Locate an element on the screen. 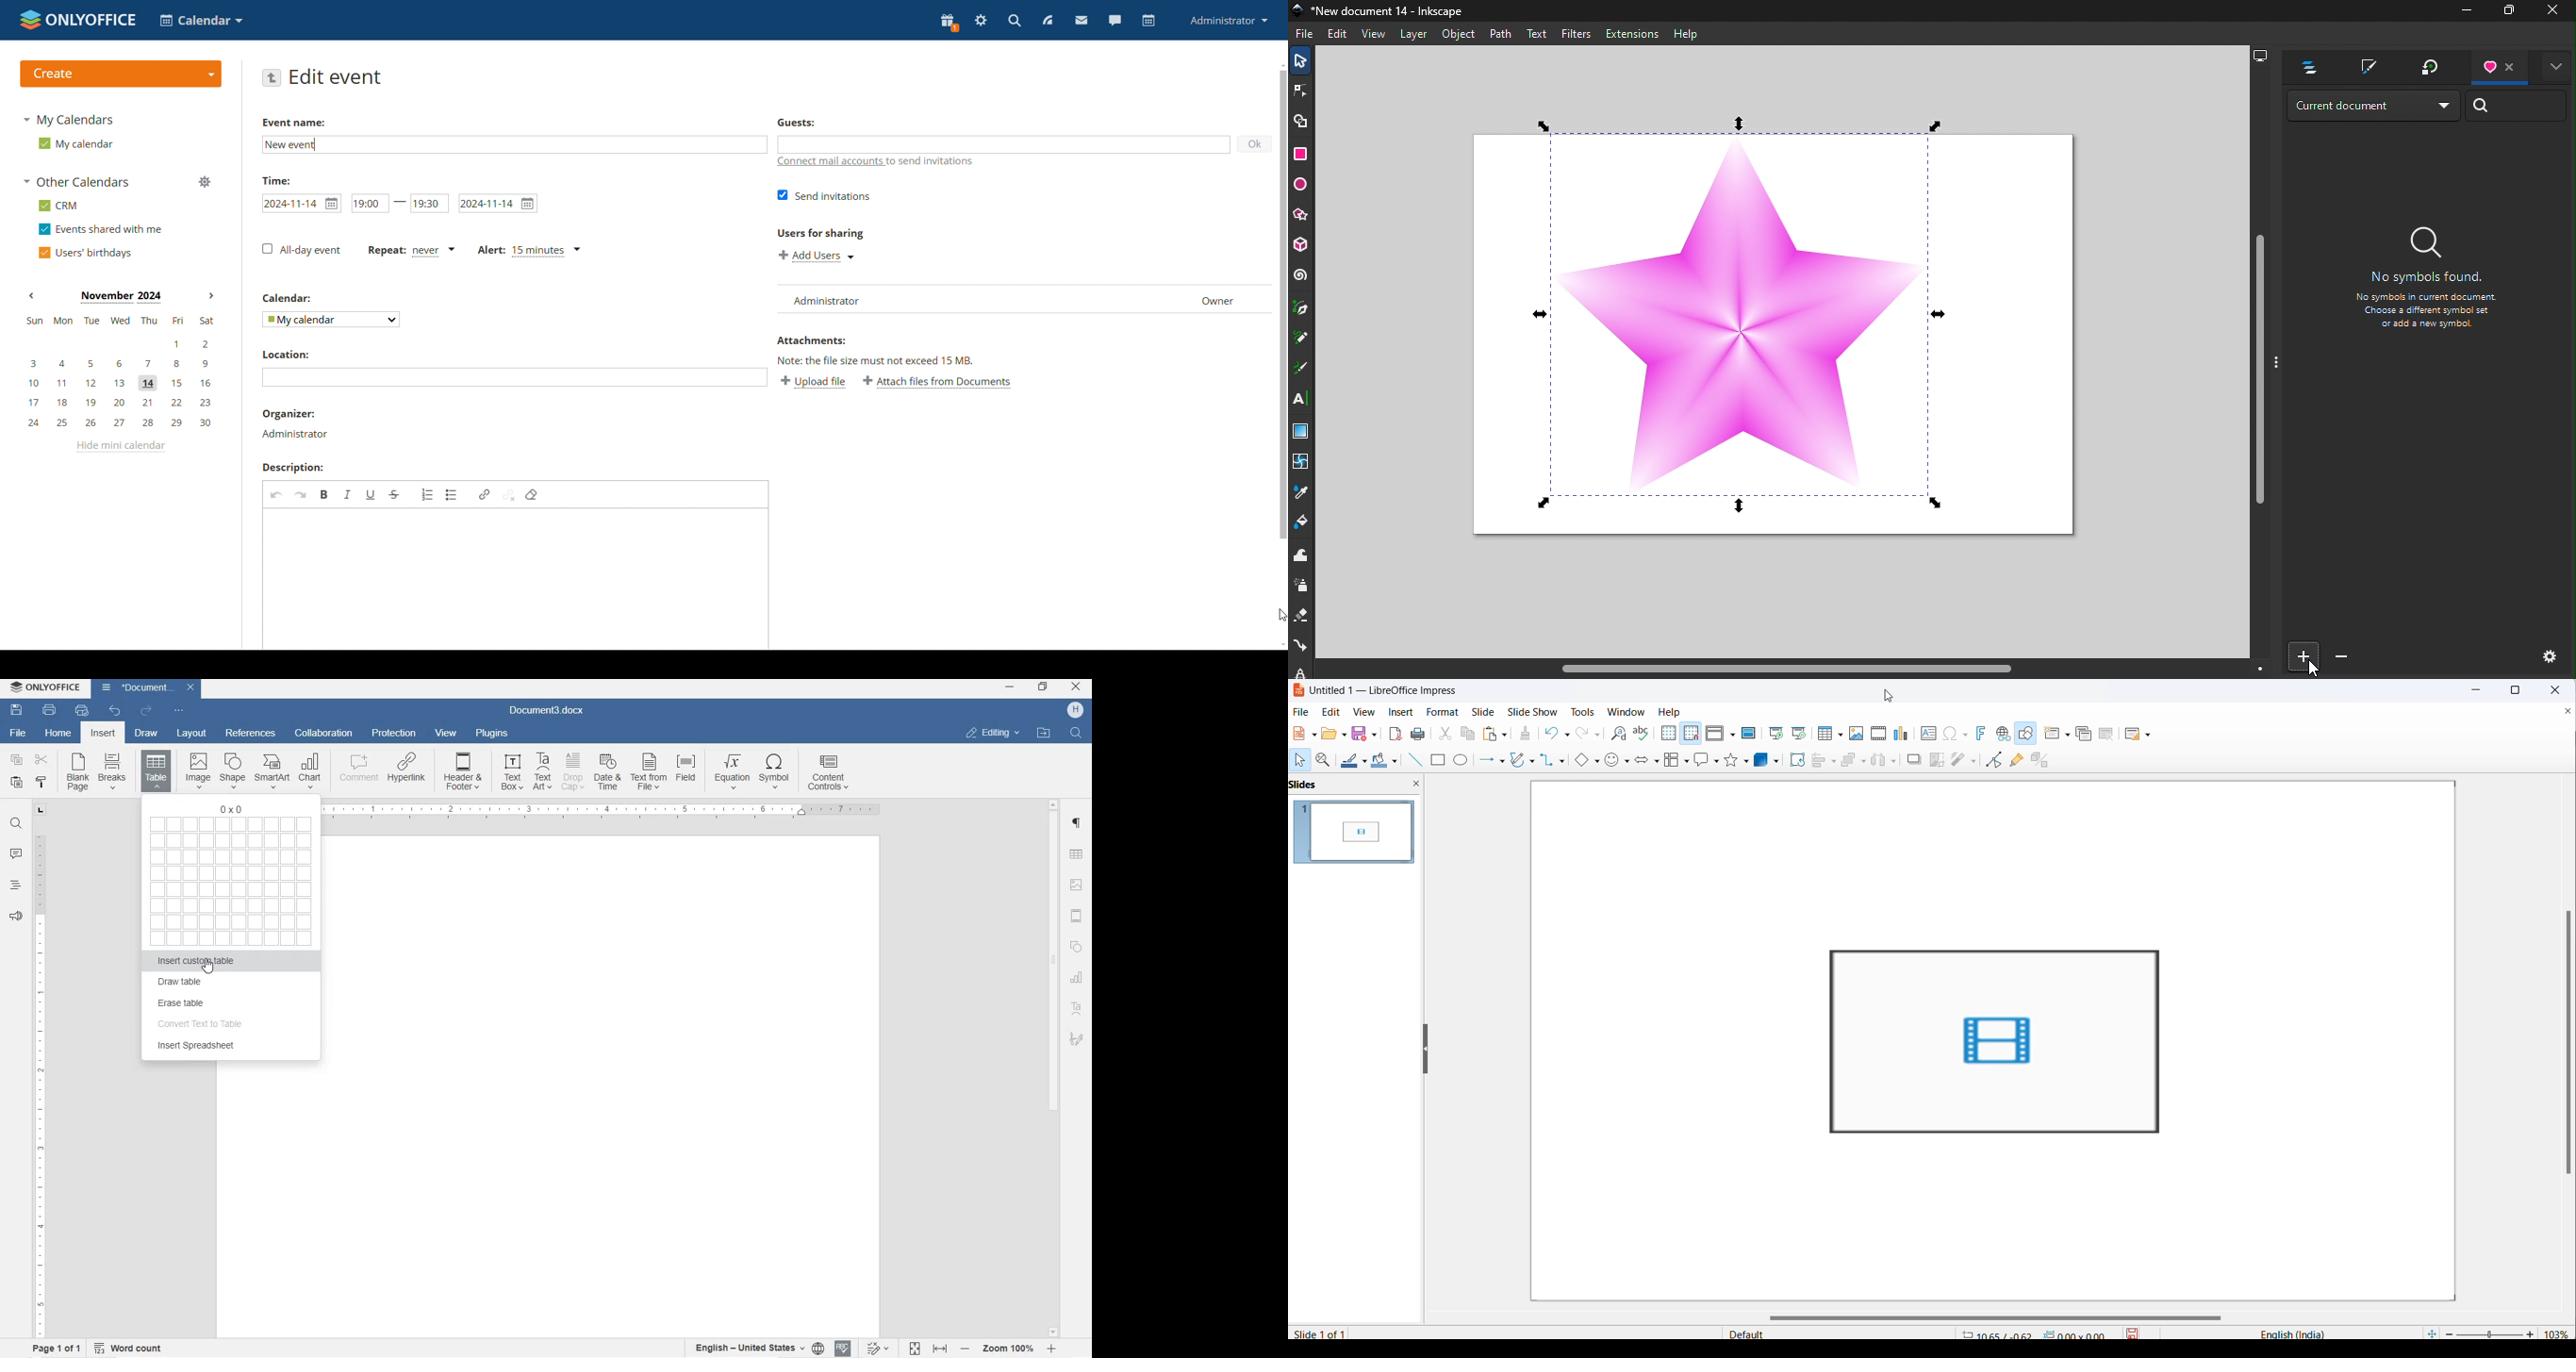 This screenshot has height=1372, width=2576. FIT TO PAGE OR WIDTH is located at coordinates (929, 1350).